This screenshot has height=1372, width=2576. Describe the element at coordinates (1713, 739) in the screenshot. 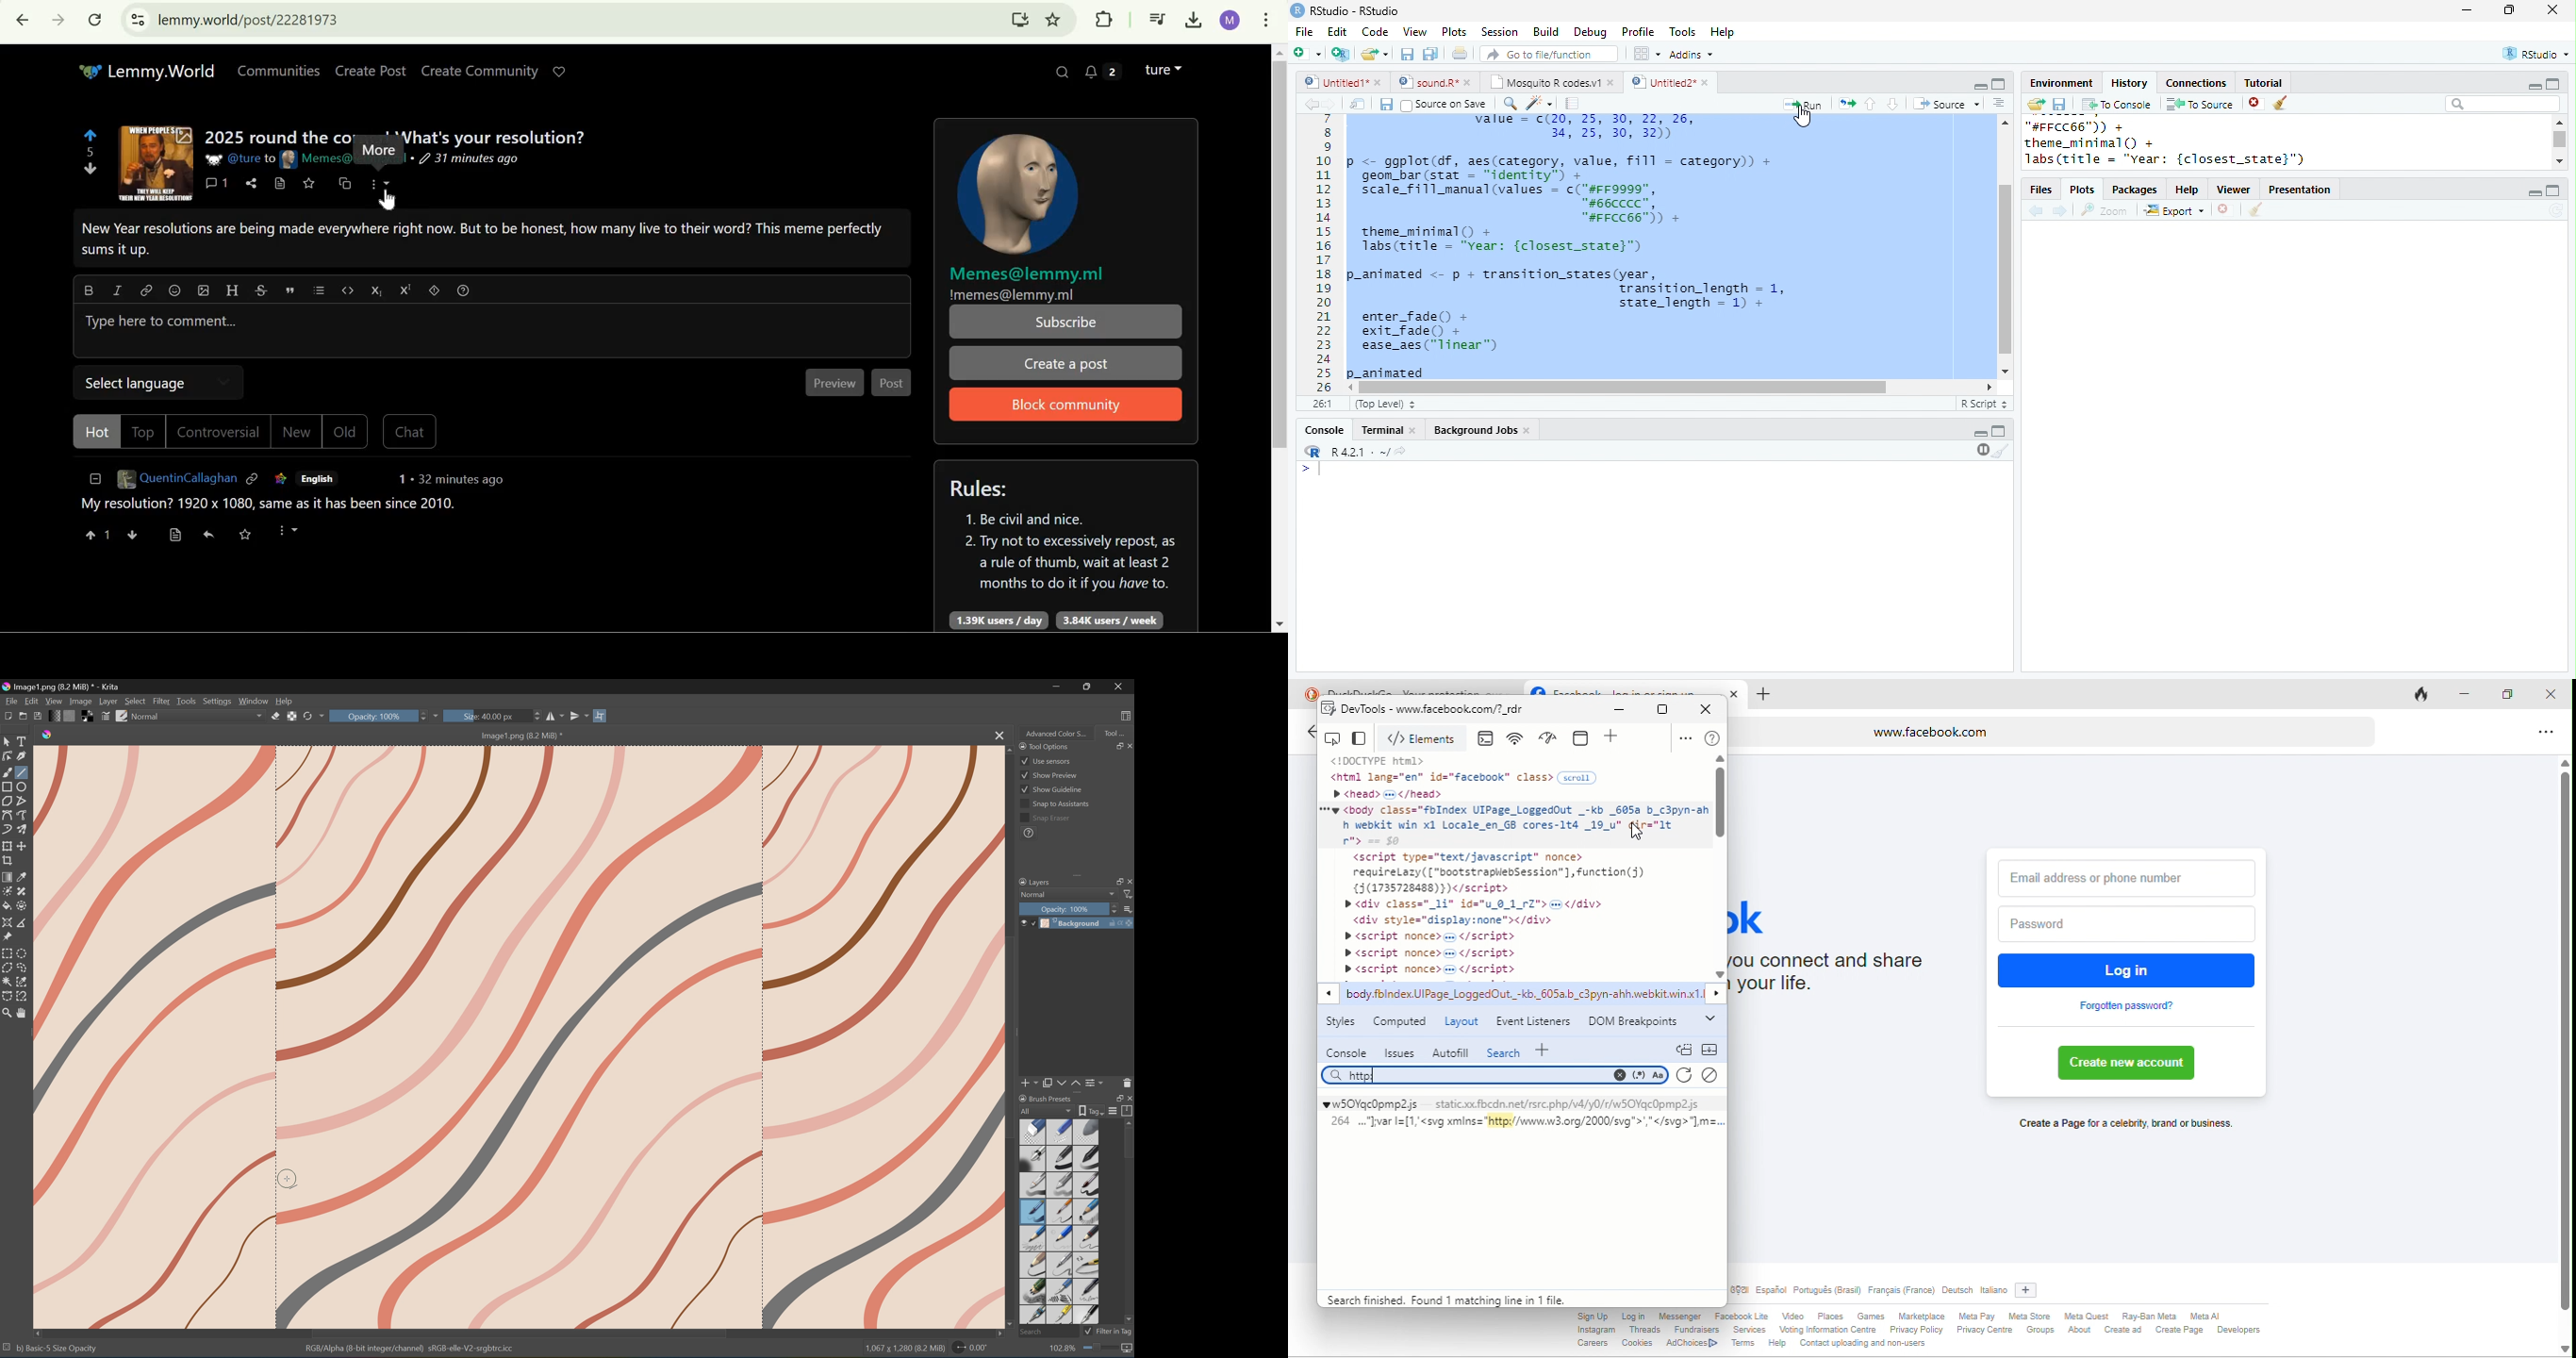

I see `help` at that location.